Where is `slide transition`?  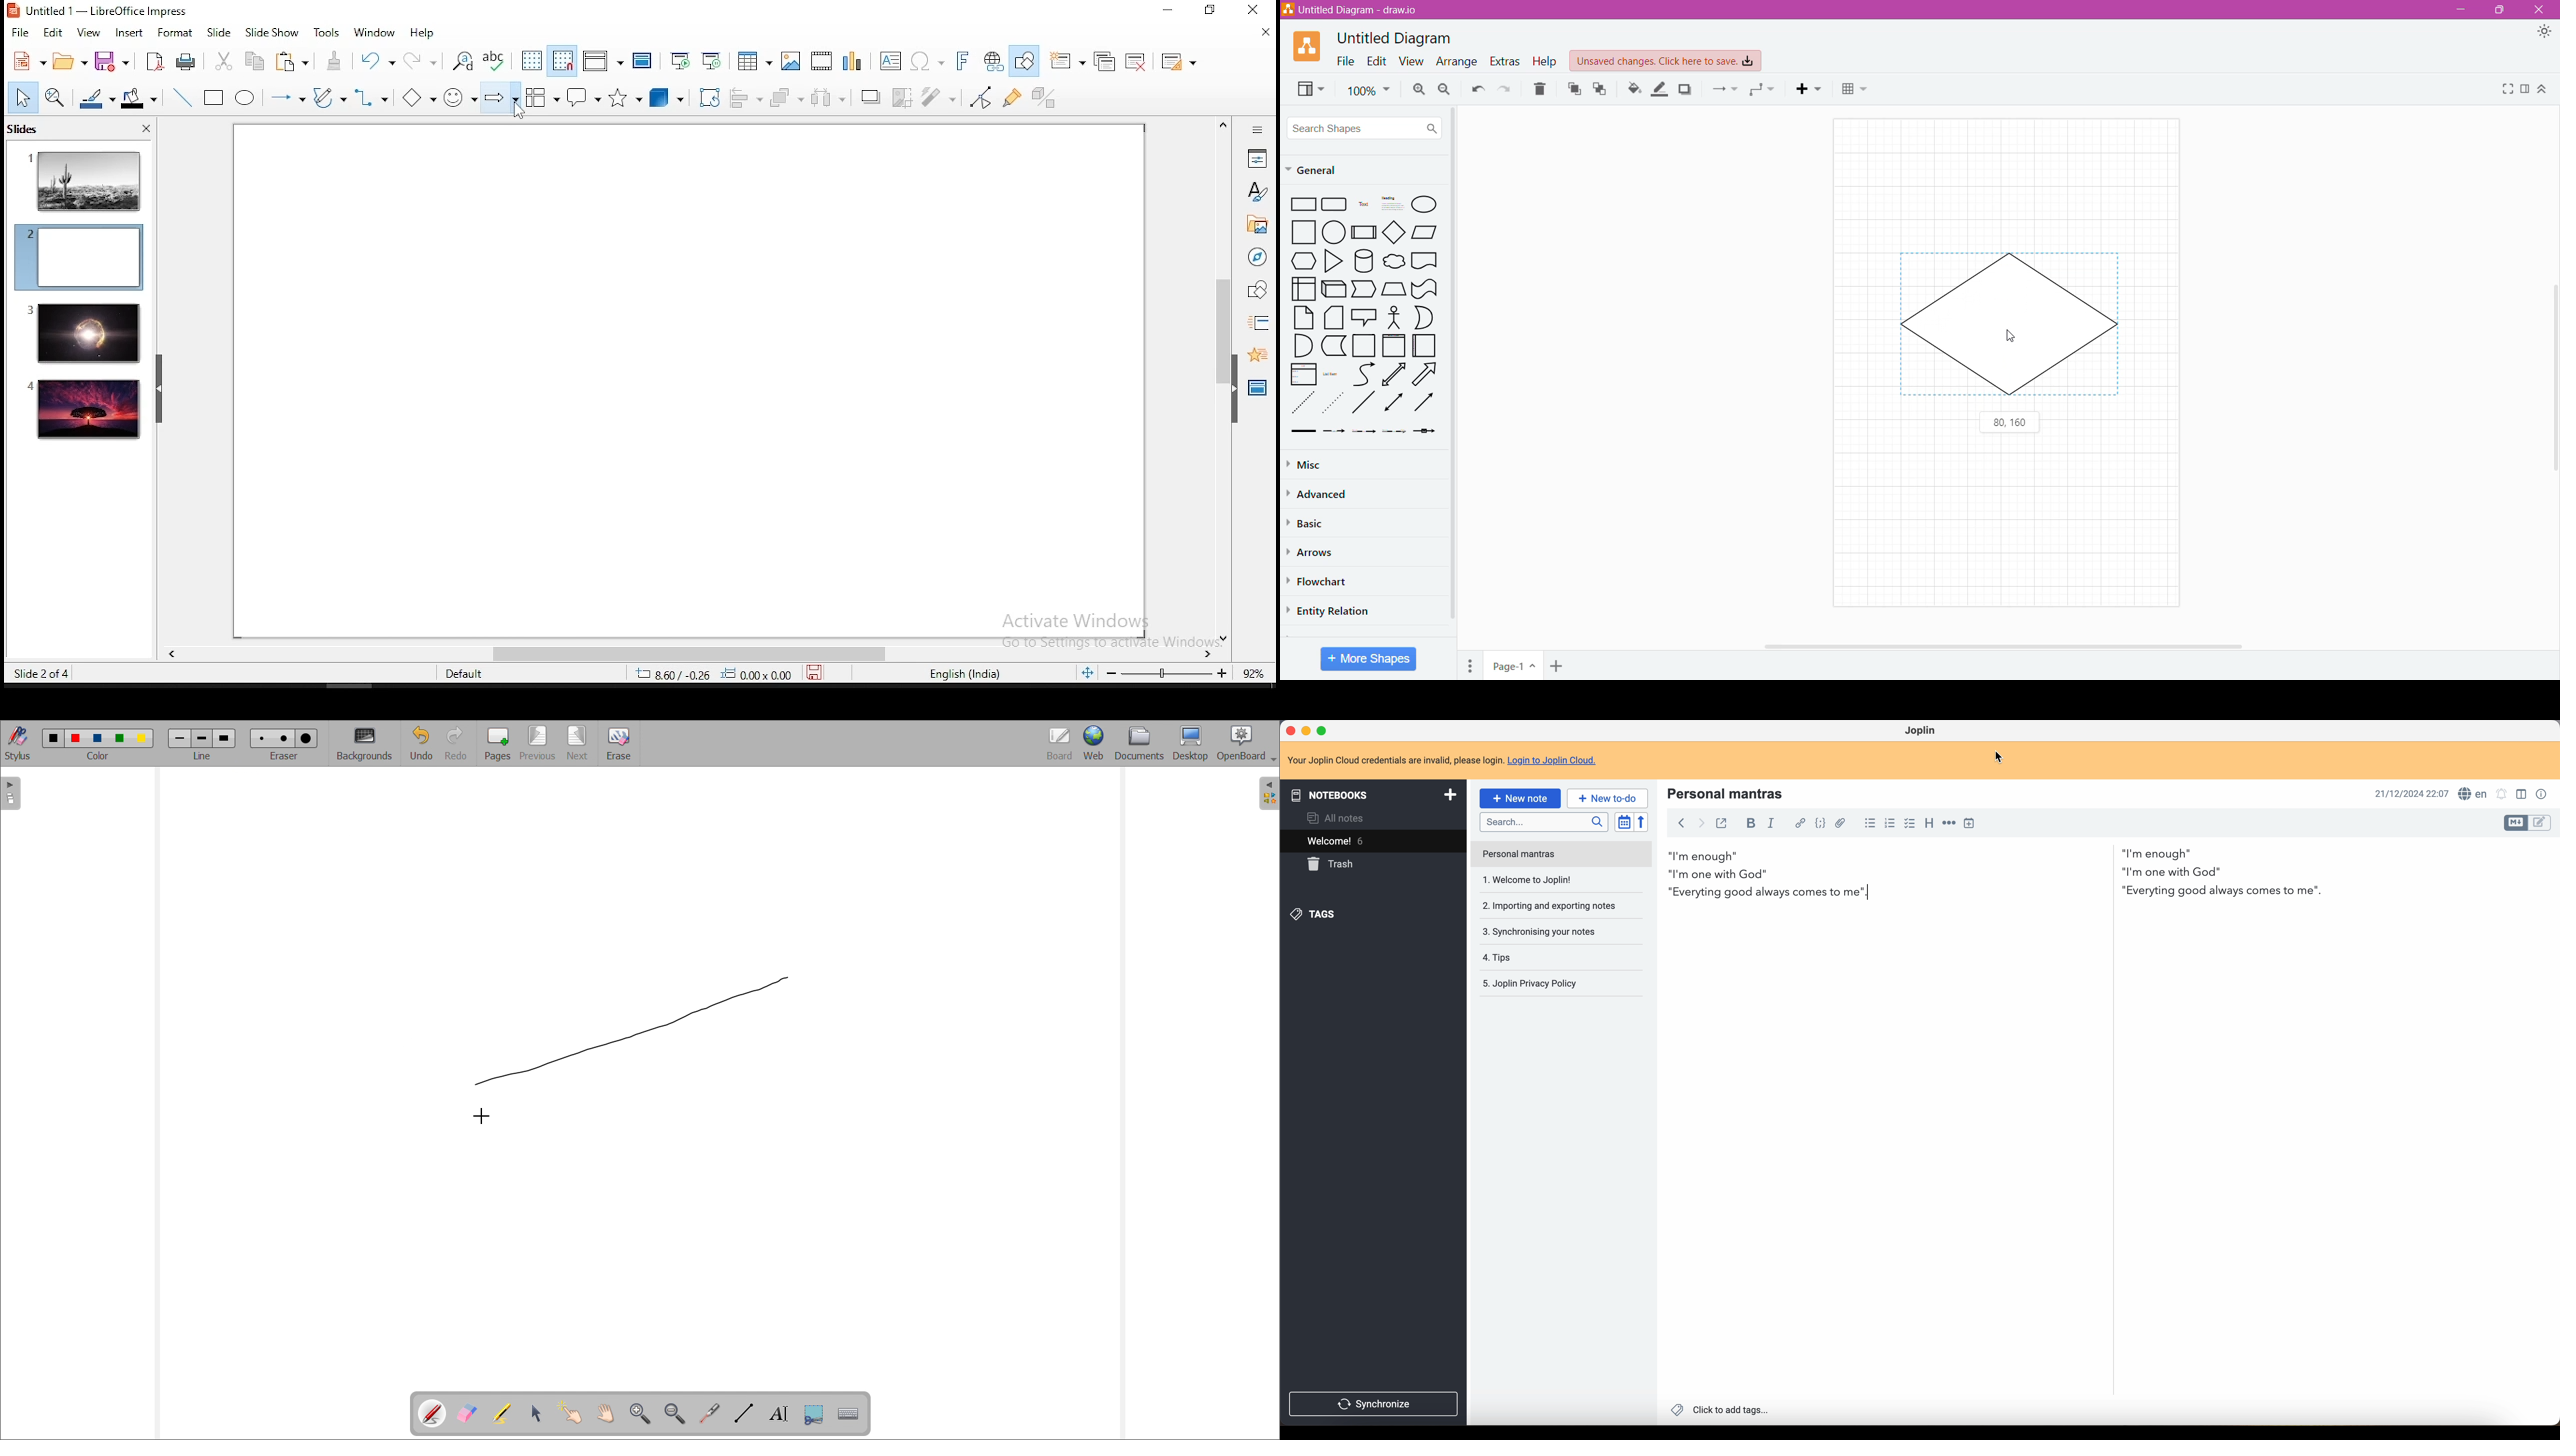 slide transition is located at coordinates (1258, 324).